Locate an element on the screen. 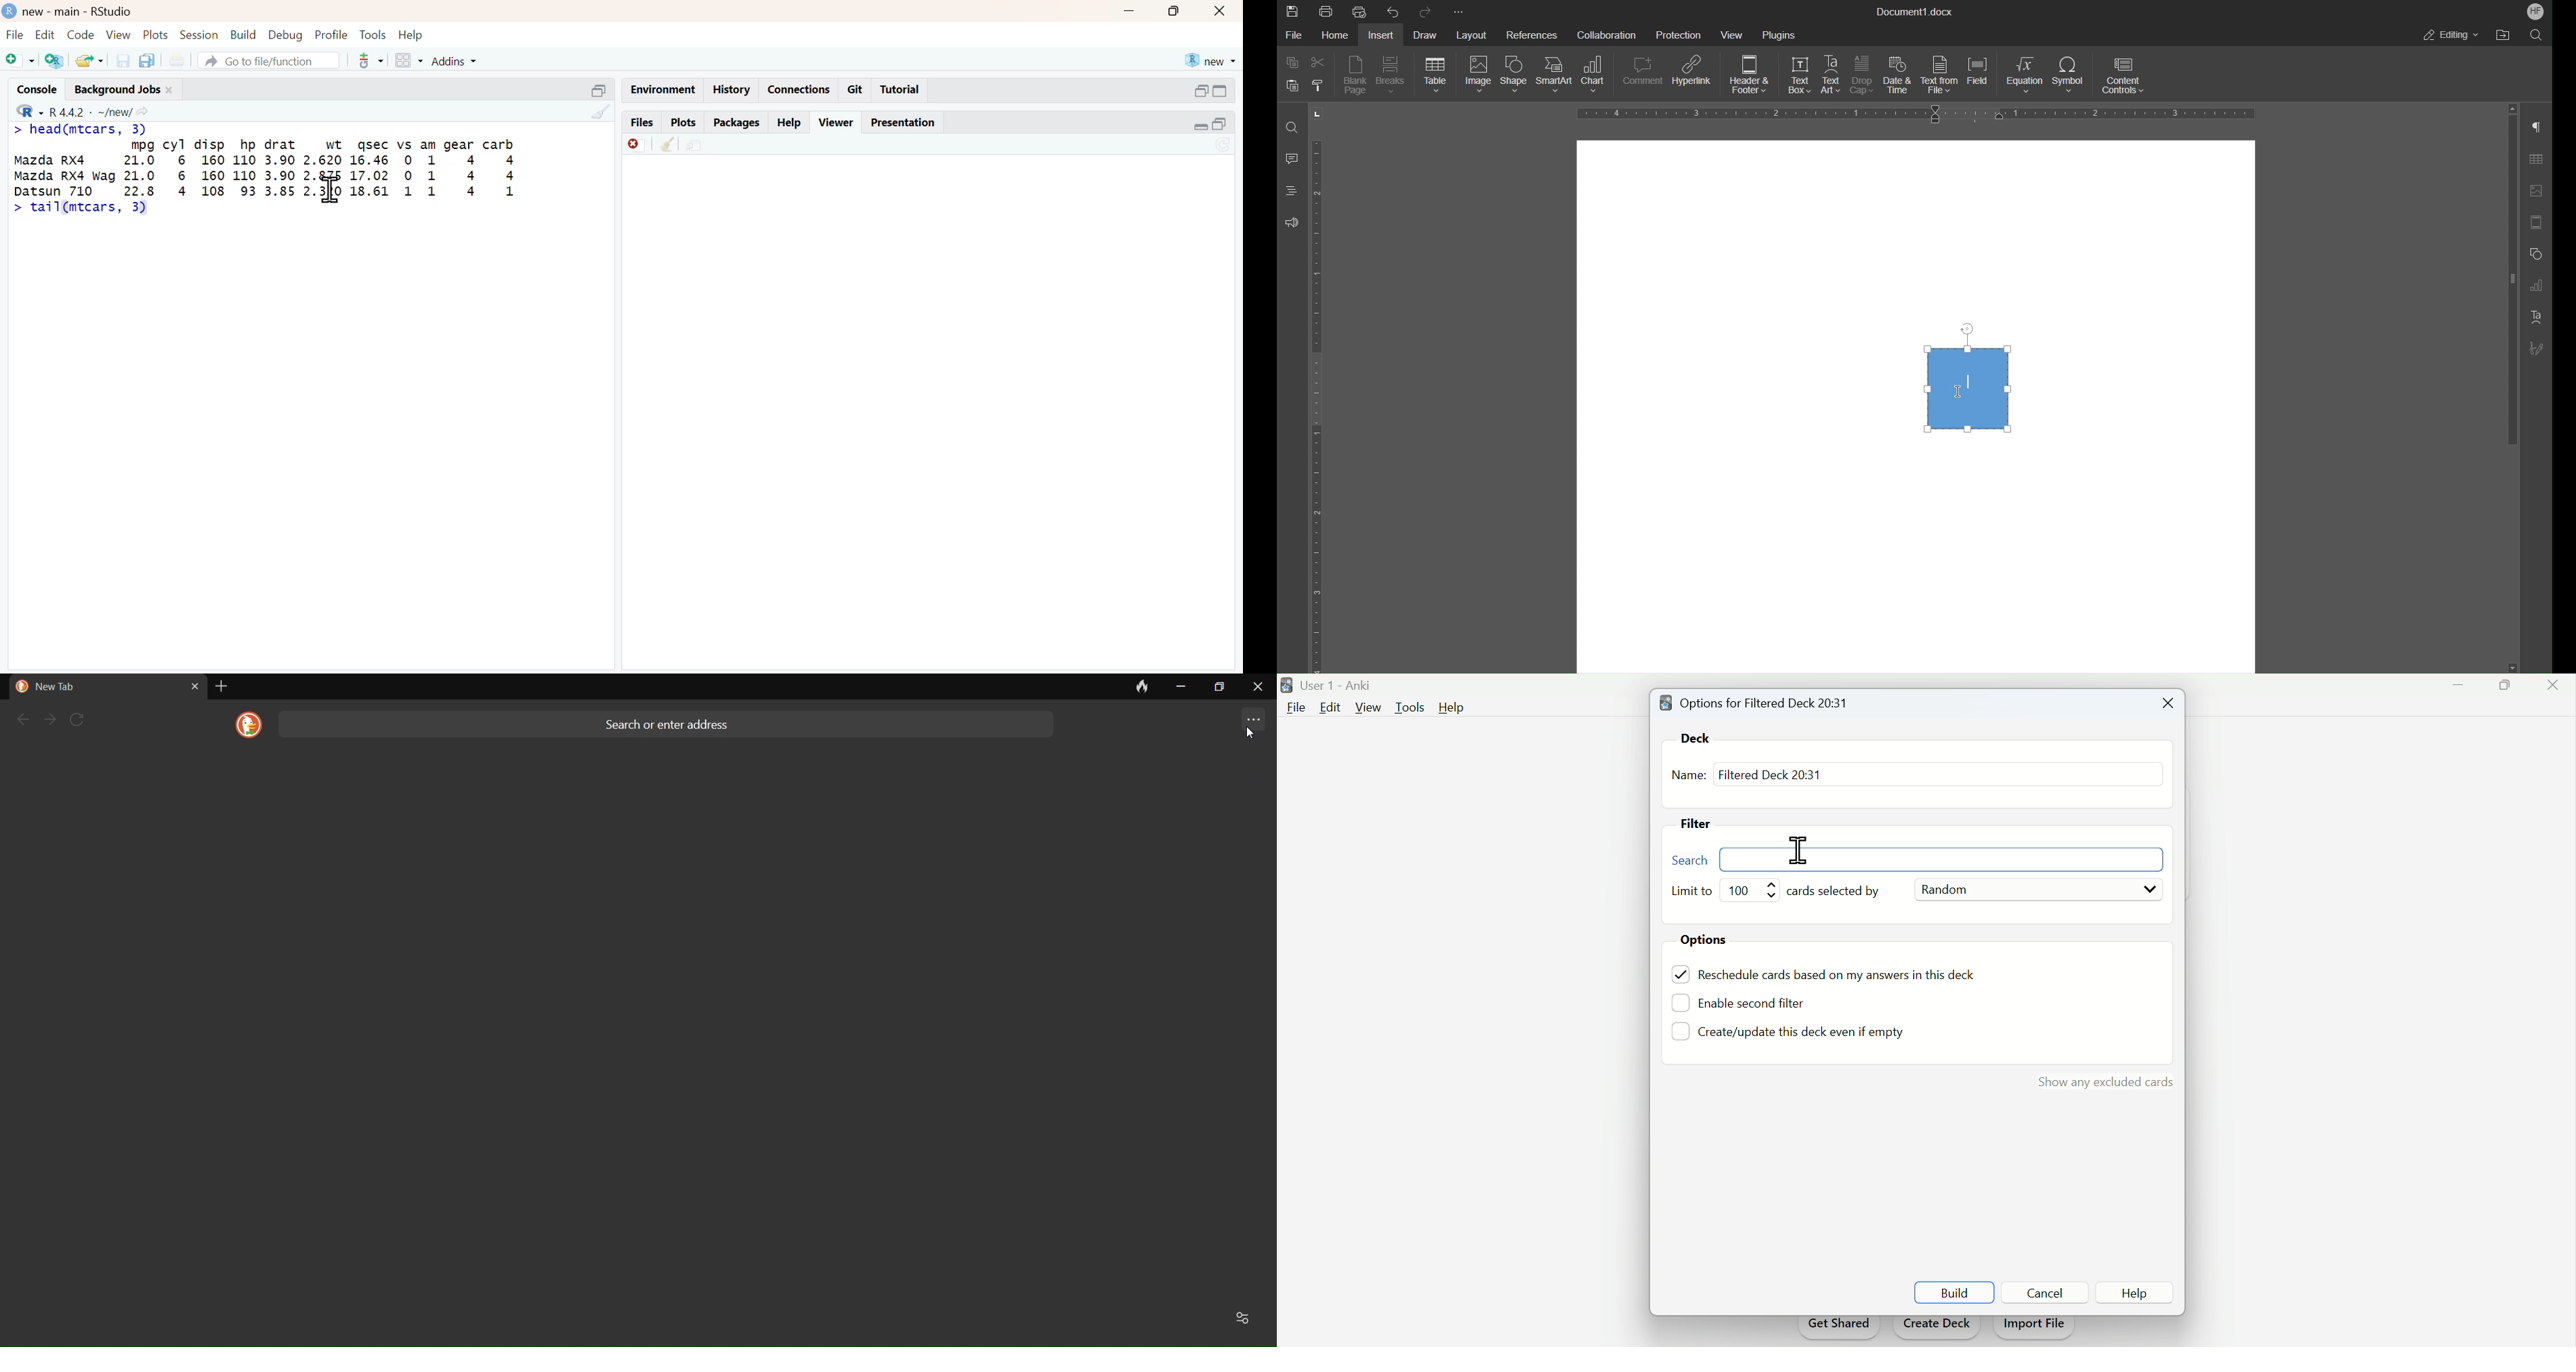  Graph is located at coordinates (2542, 286).